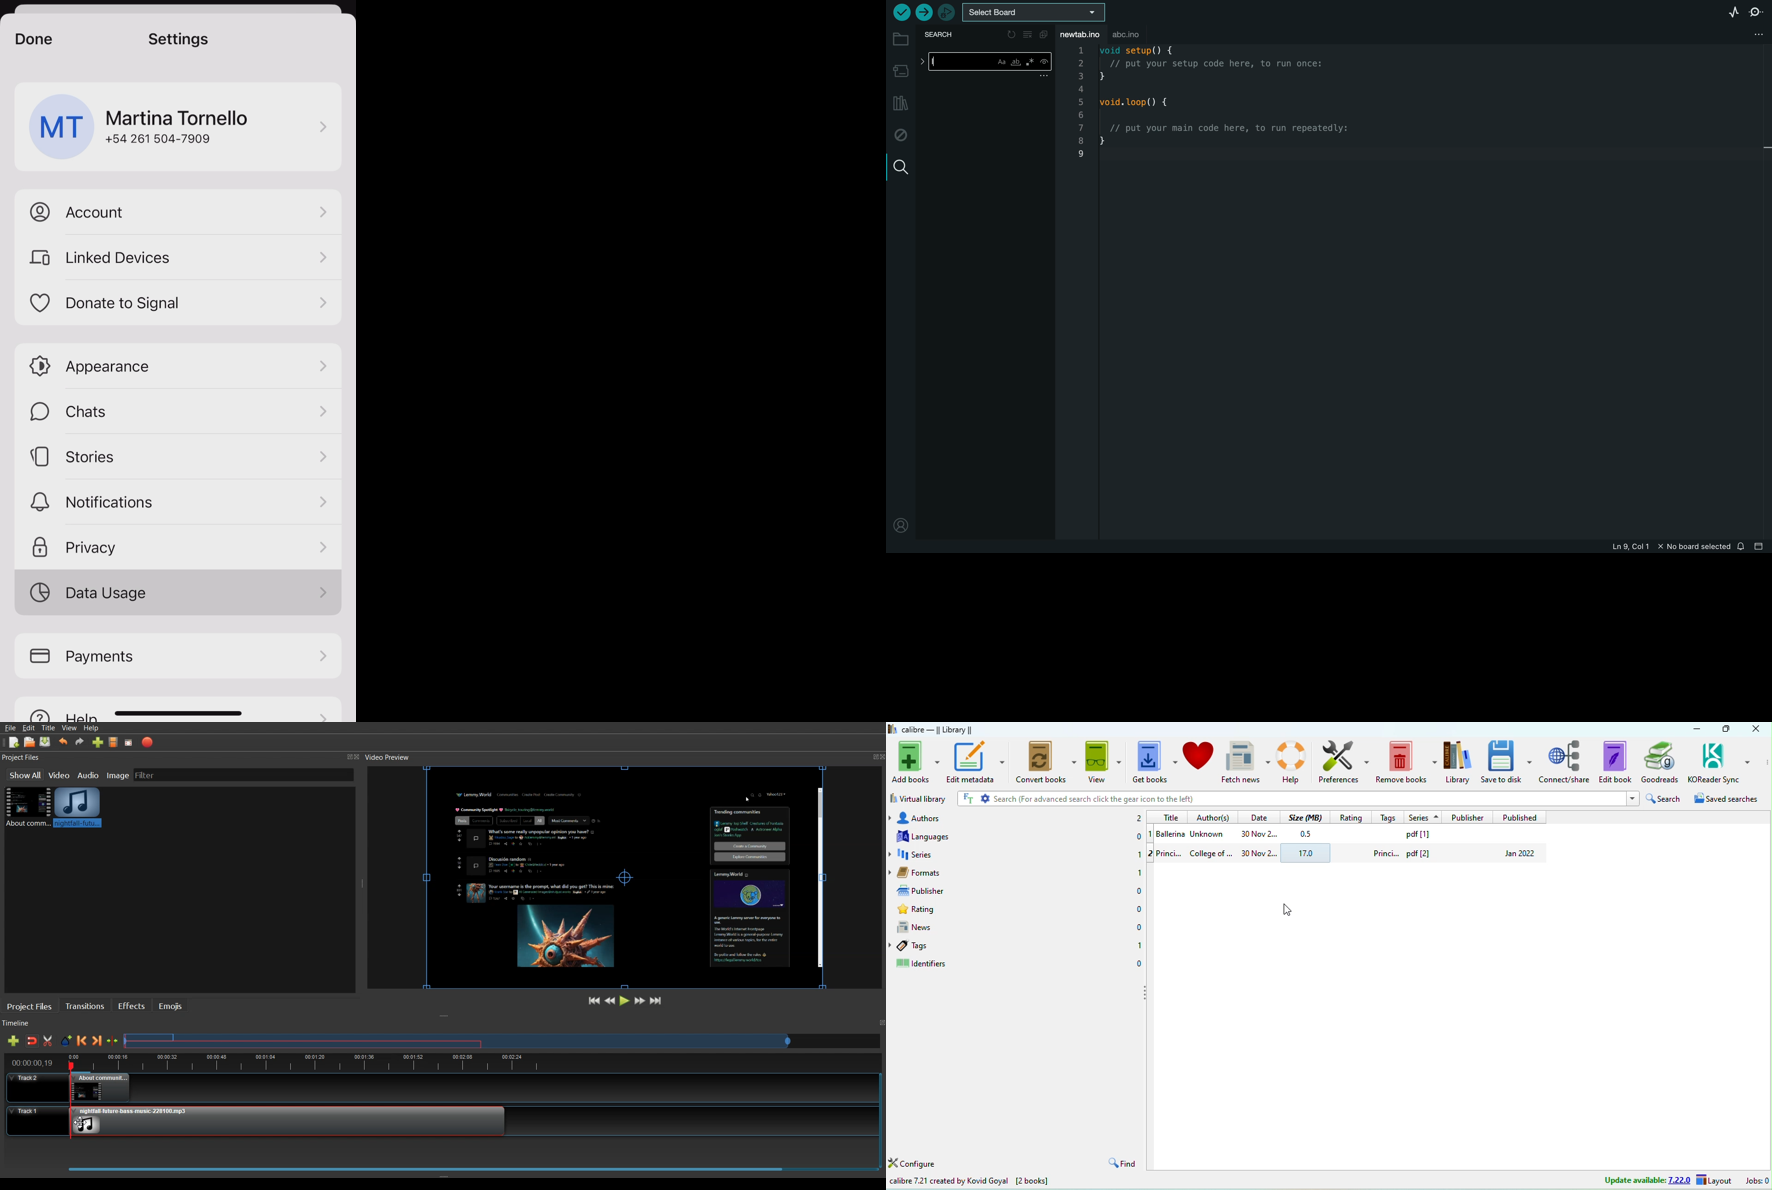 The width and height of the screenshot is (1792, 1204). I want to click on debug, so click(900, 136).